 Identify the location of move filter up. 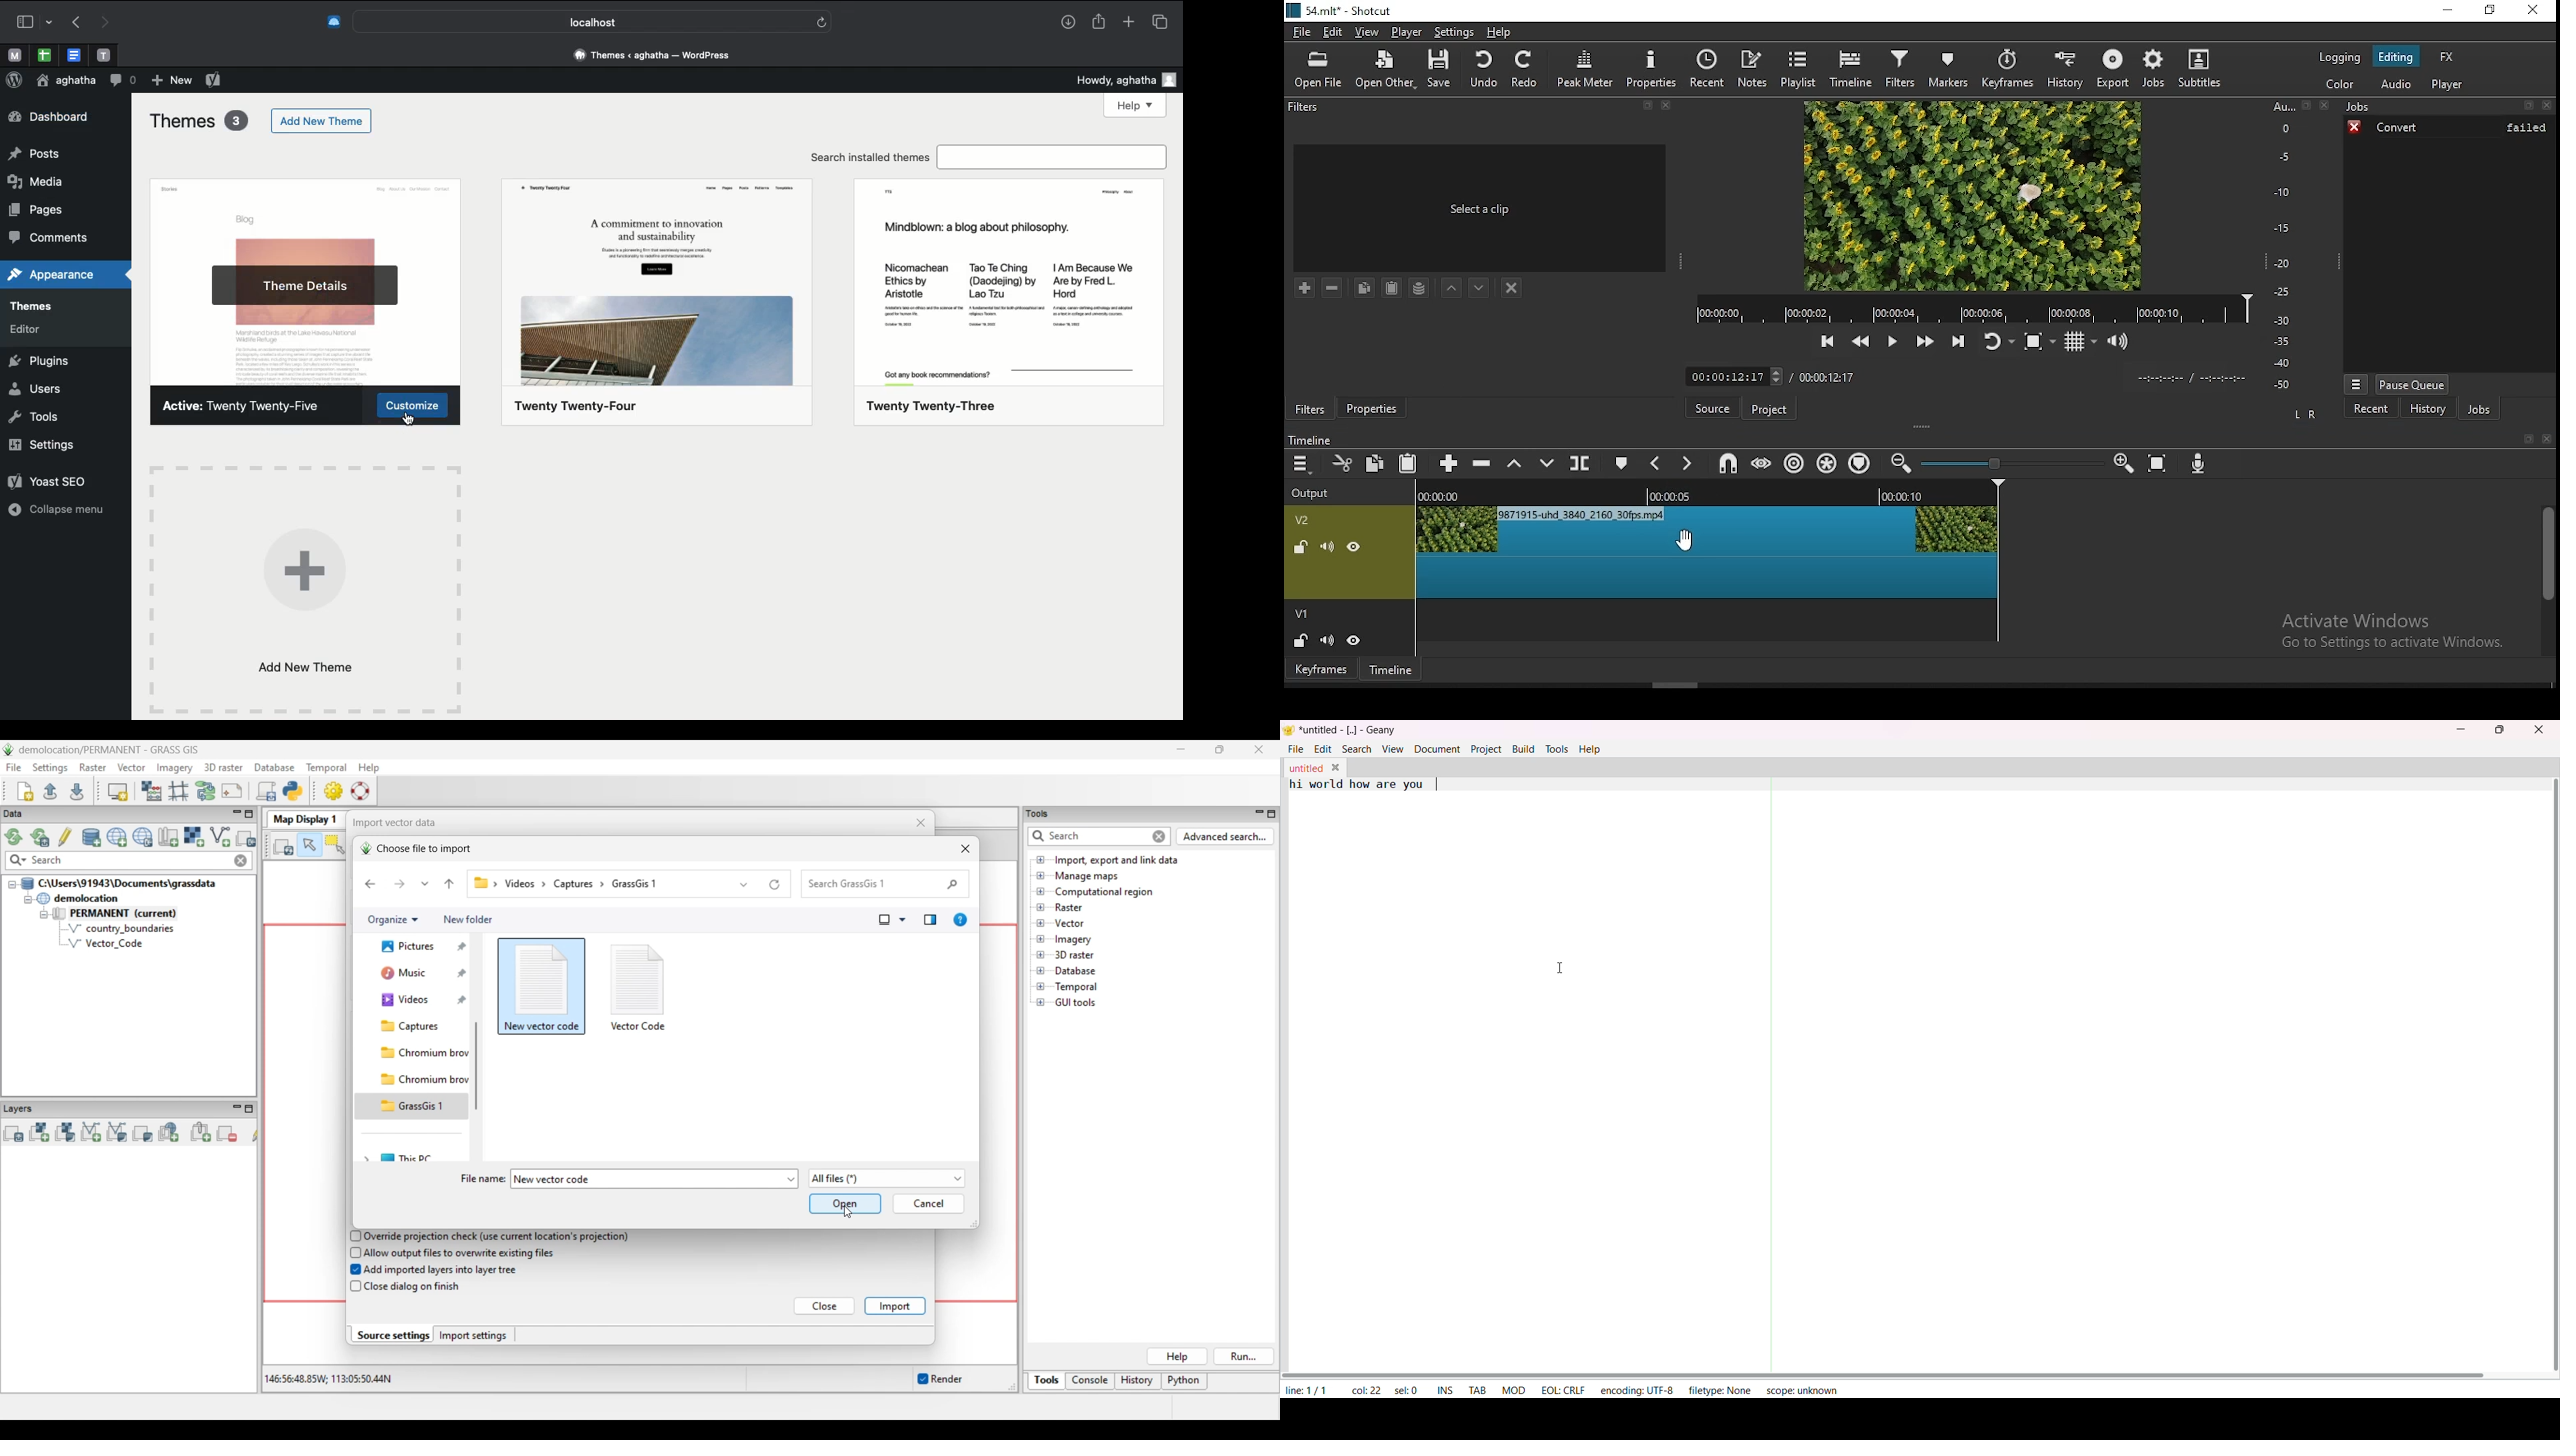
(1455, 285).